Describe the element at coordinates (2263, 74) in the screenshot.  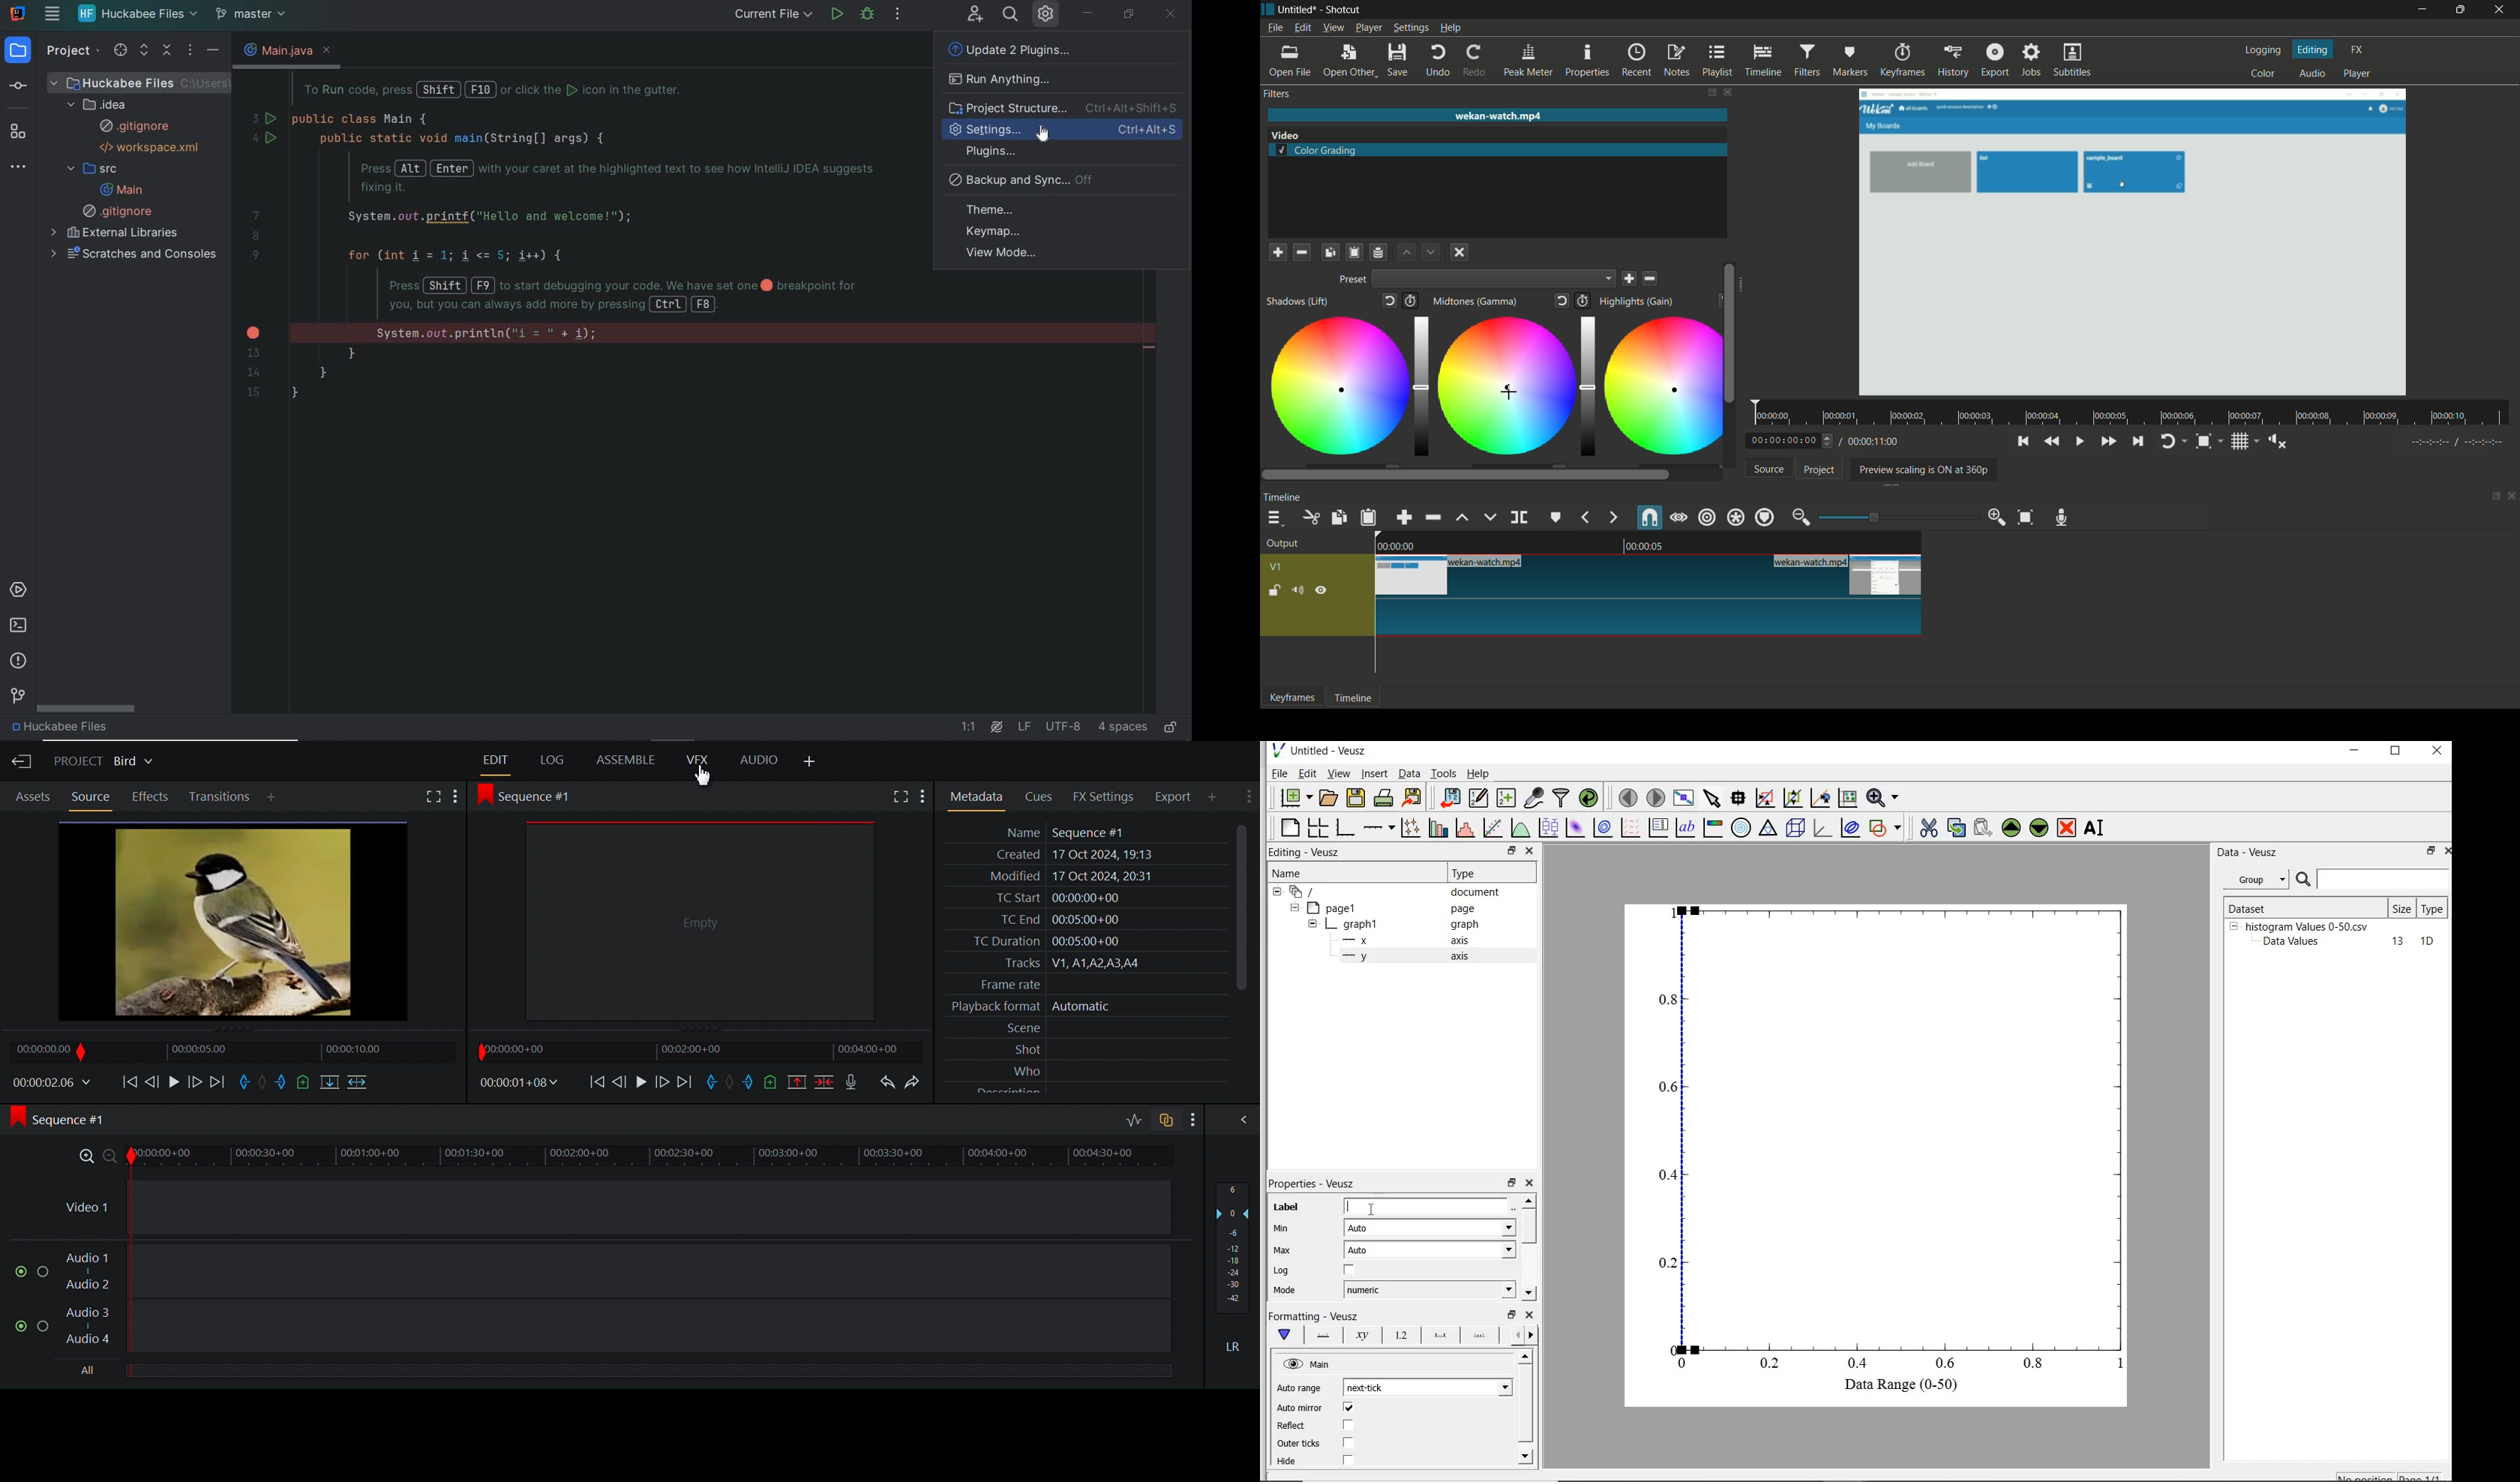
I see `color` at that location.